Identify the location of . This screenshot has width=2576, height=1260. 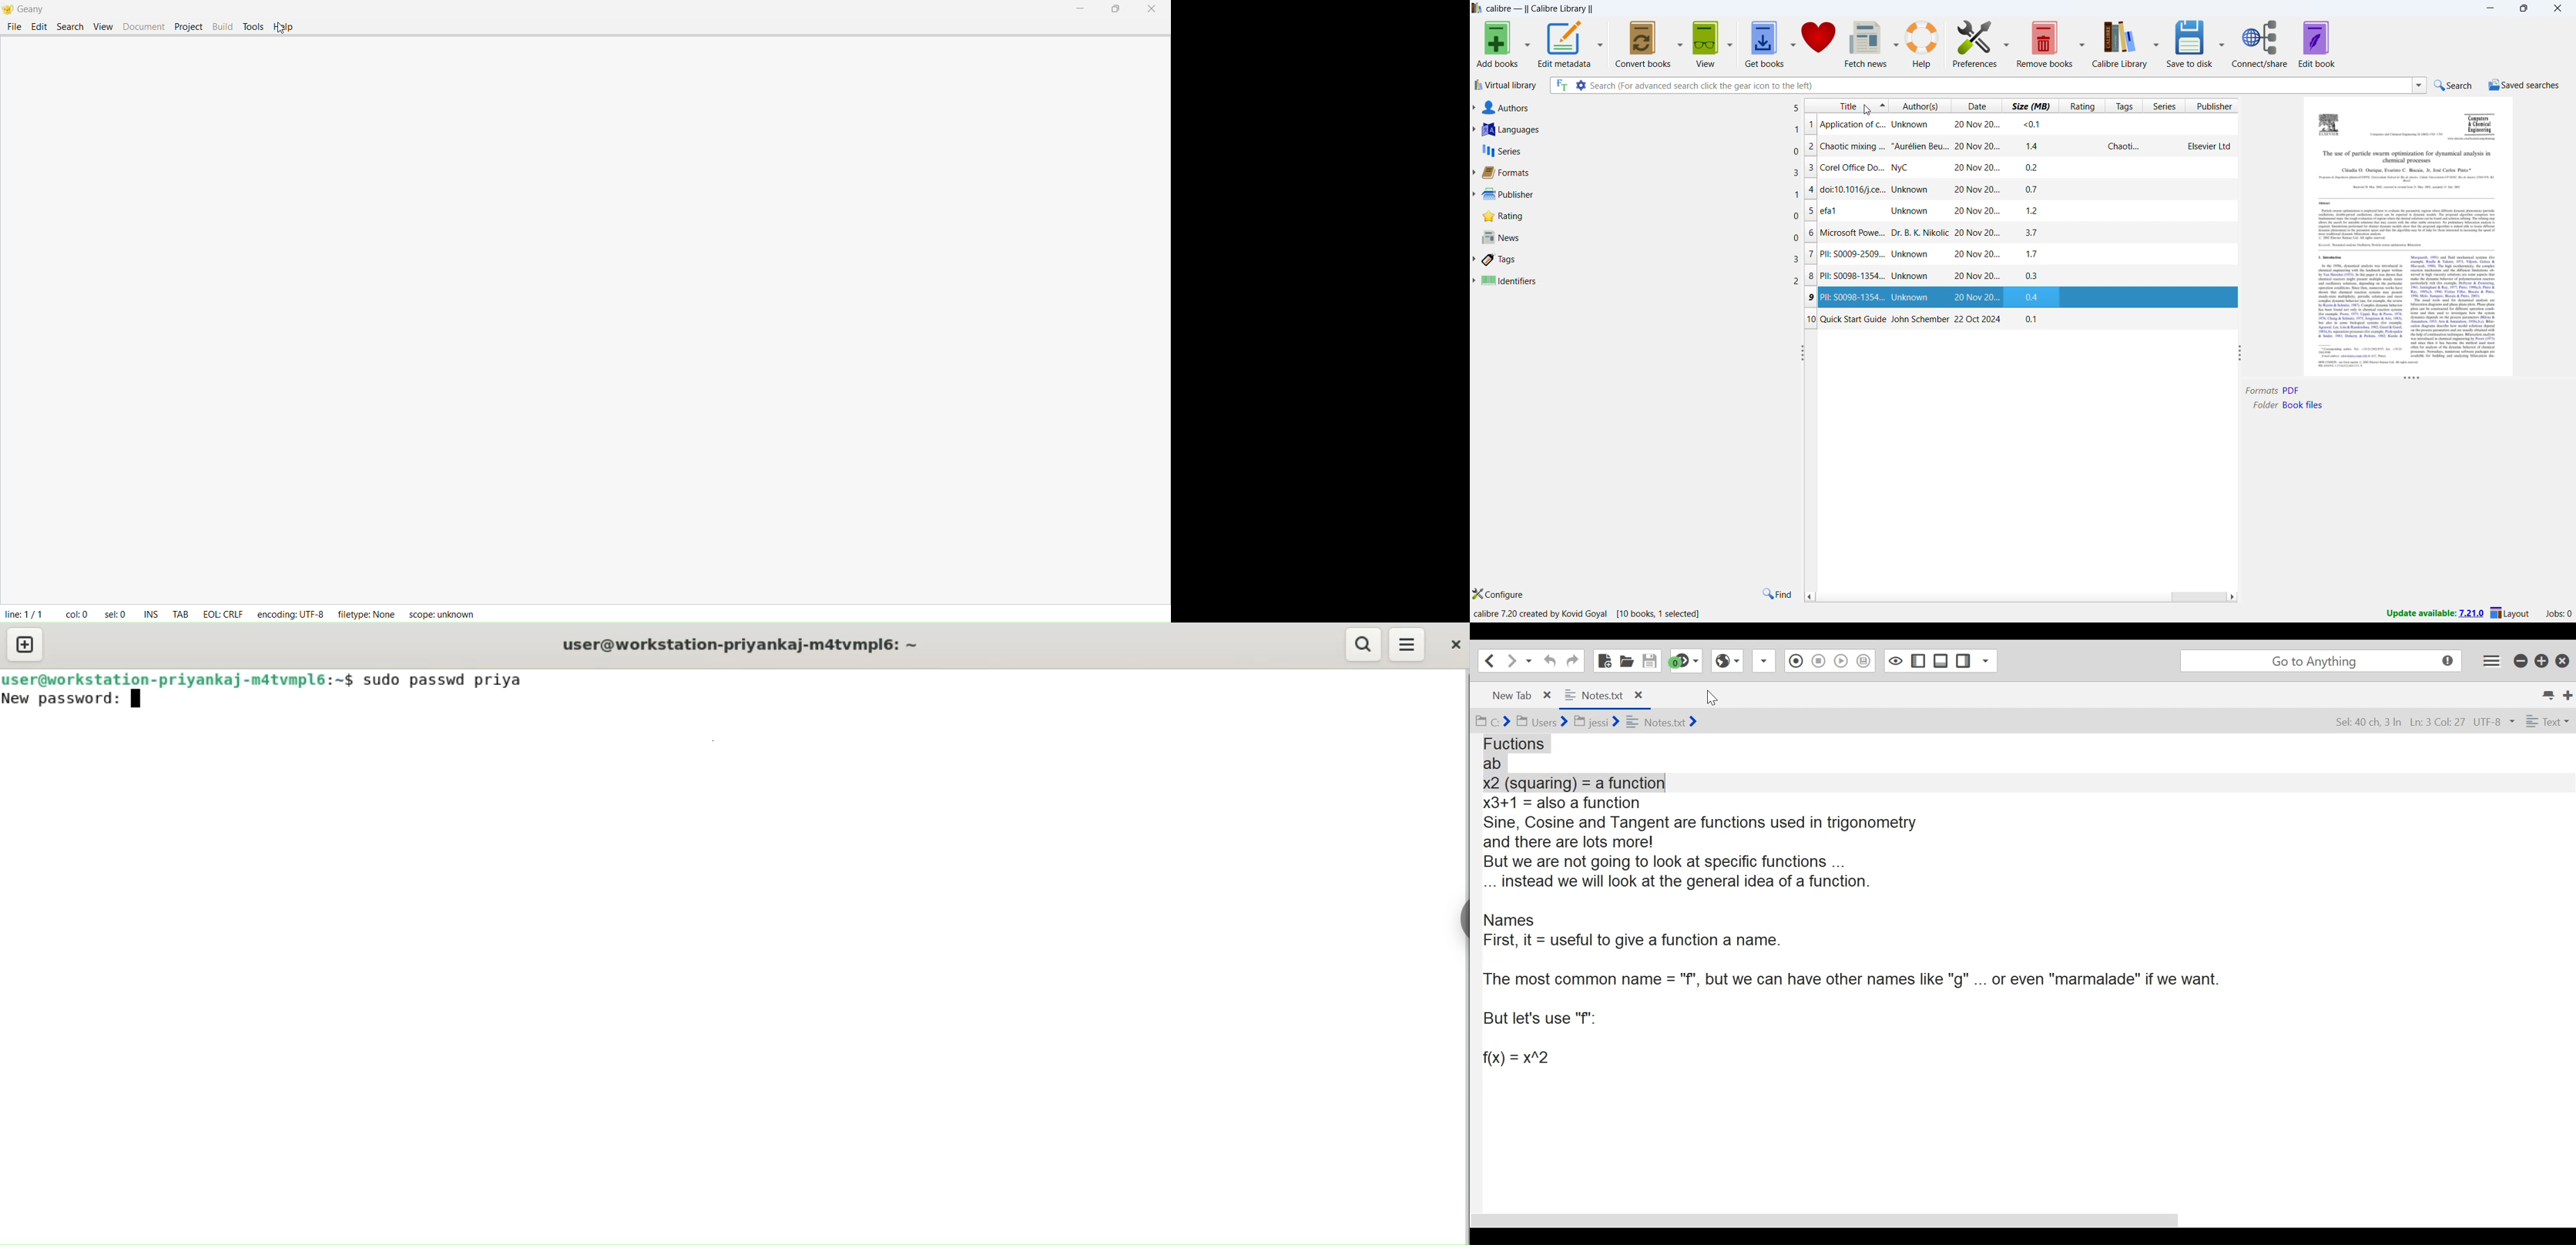
(2339, 257).